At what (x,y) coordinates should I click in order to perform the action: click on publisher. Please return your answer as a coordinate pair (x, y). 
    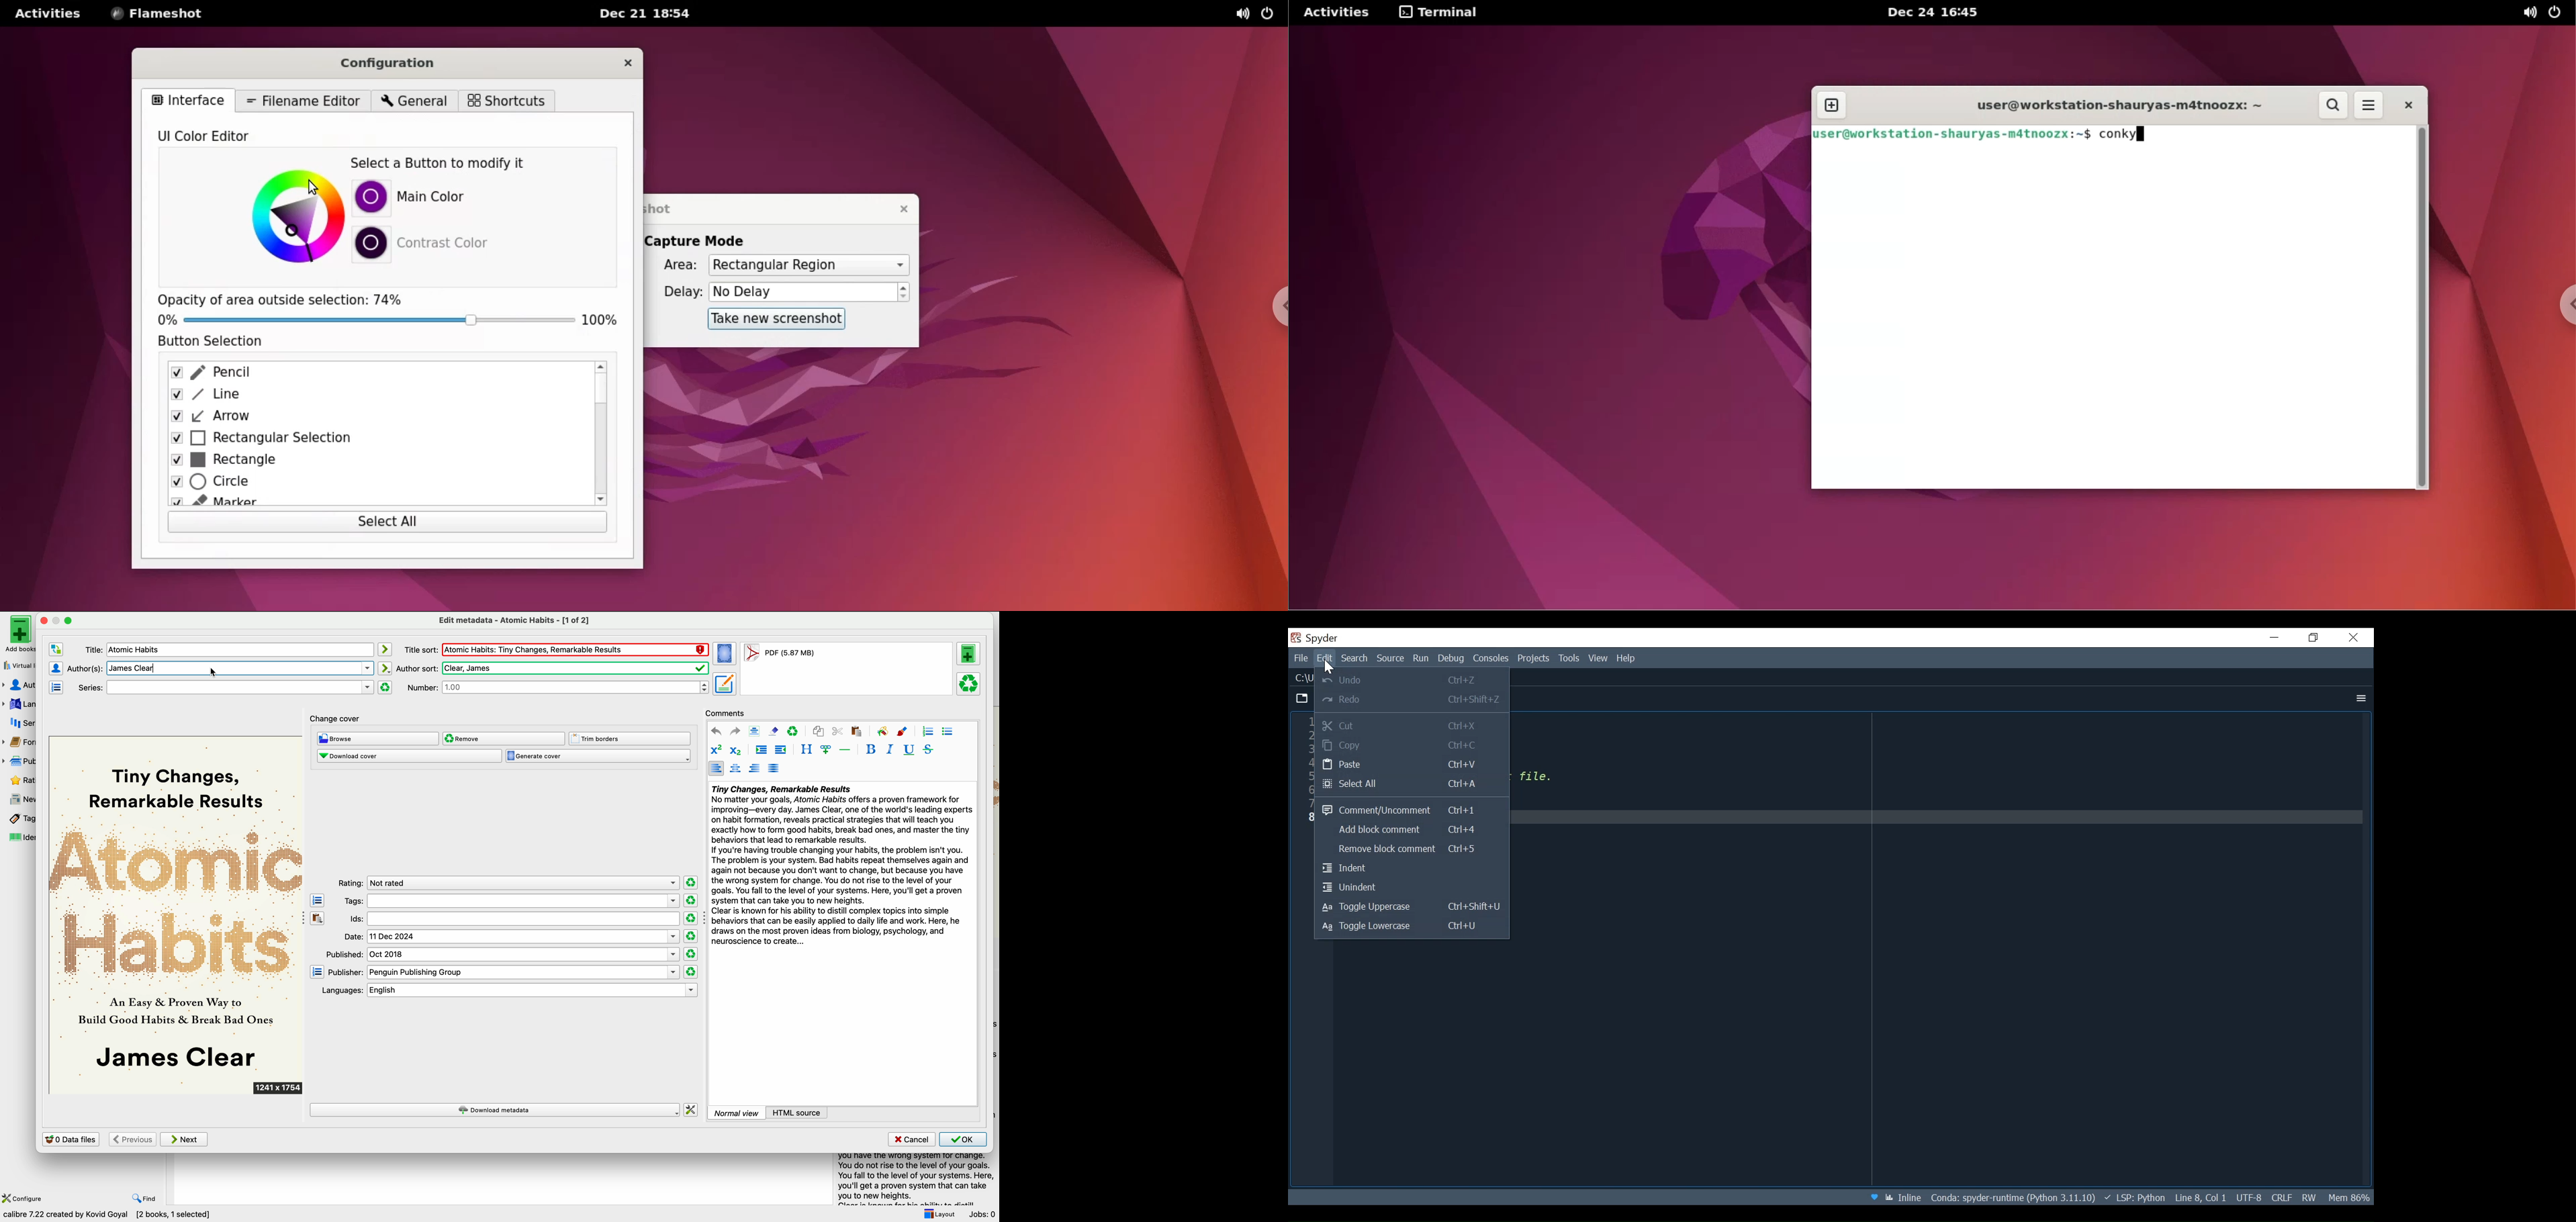
    Looking at the image, I should click on (504, 972).